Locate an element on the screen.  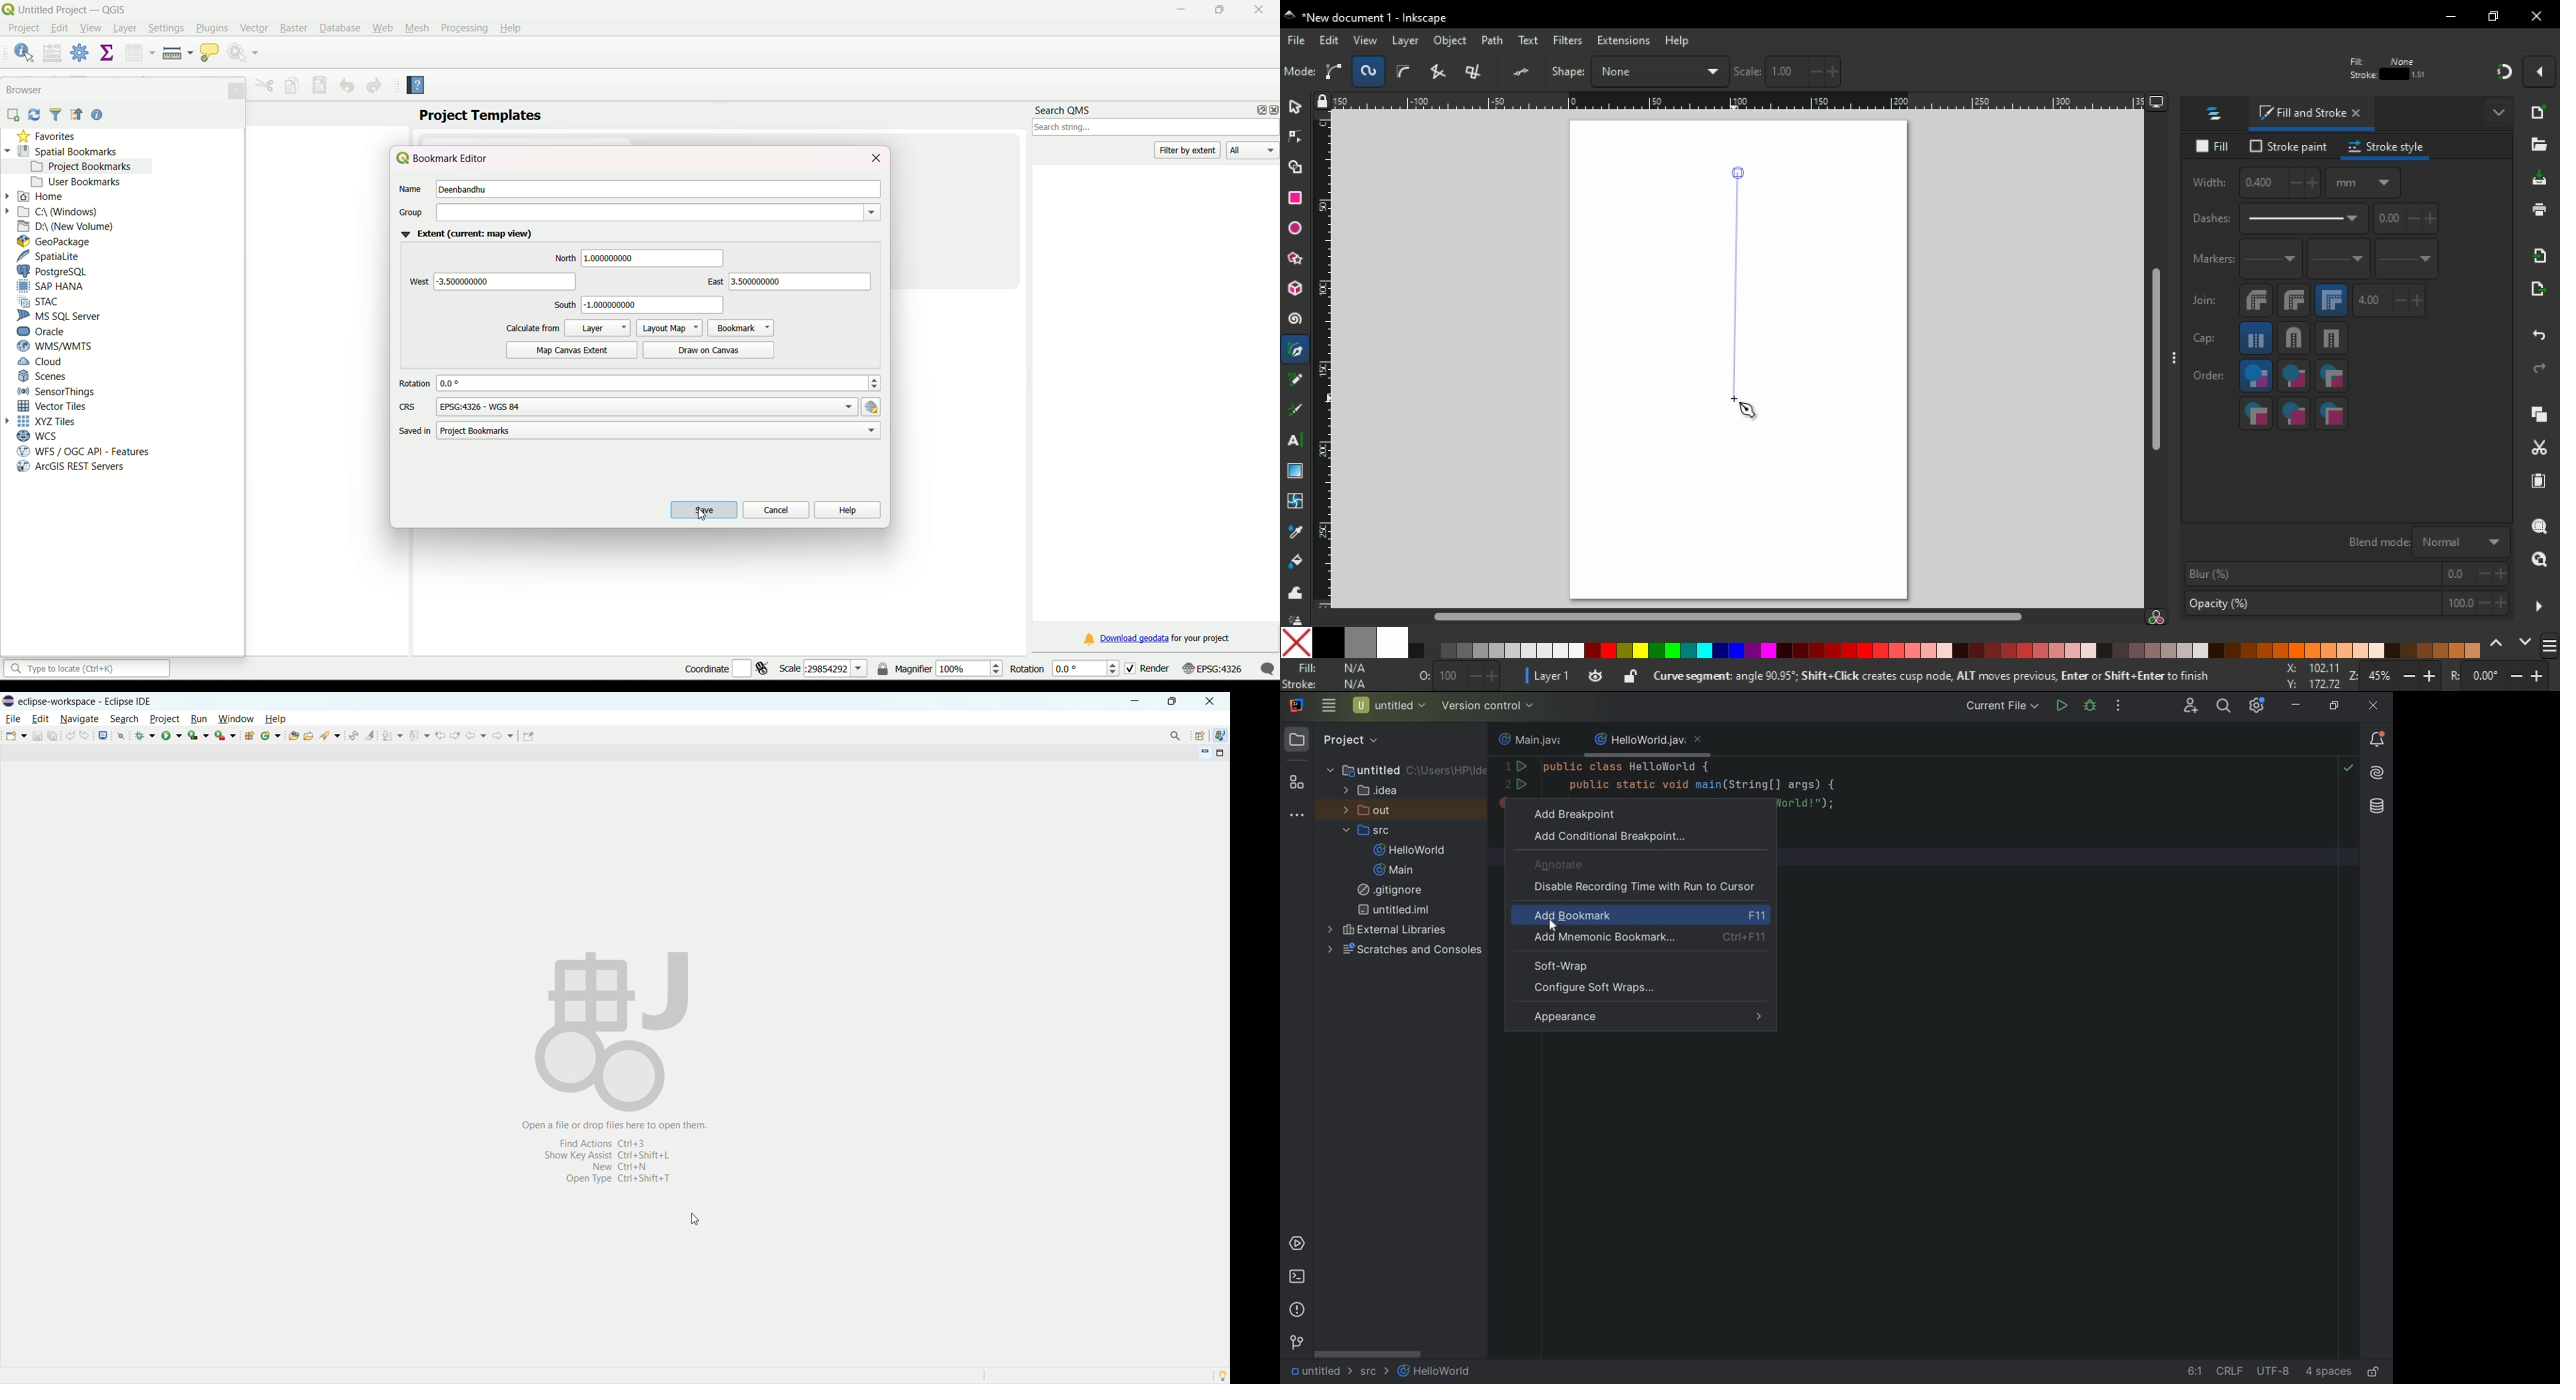
print is located at coordinates (2538, 209).